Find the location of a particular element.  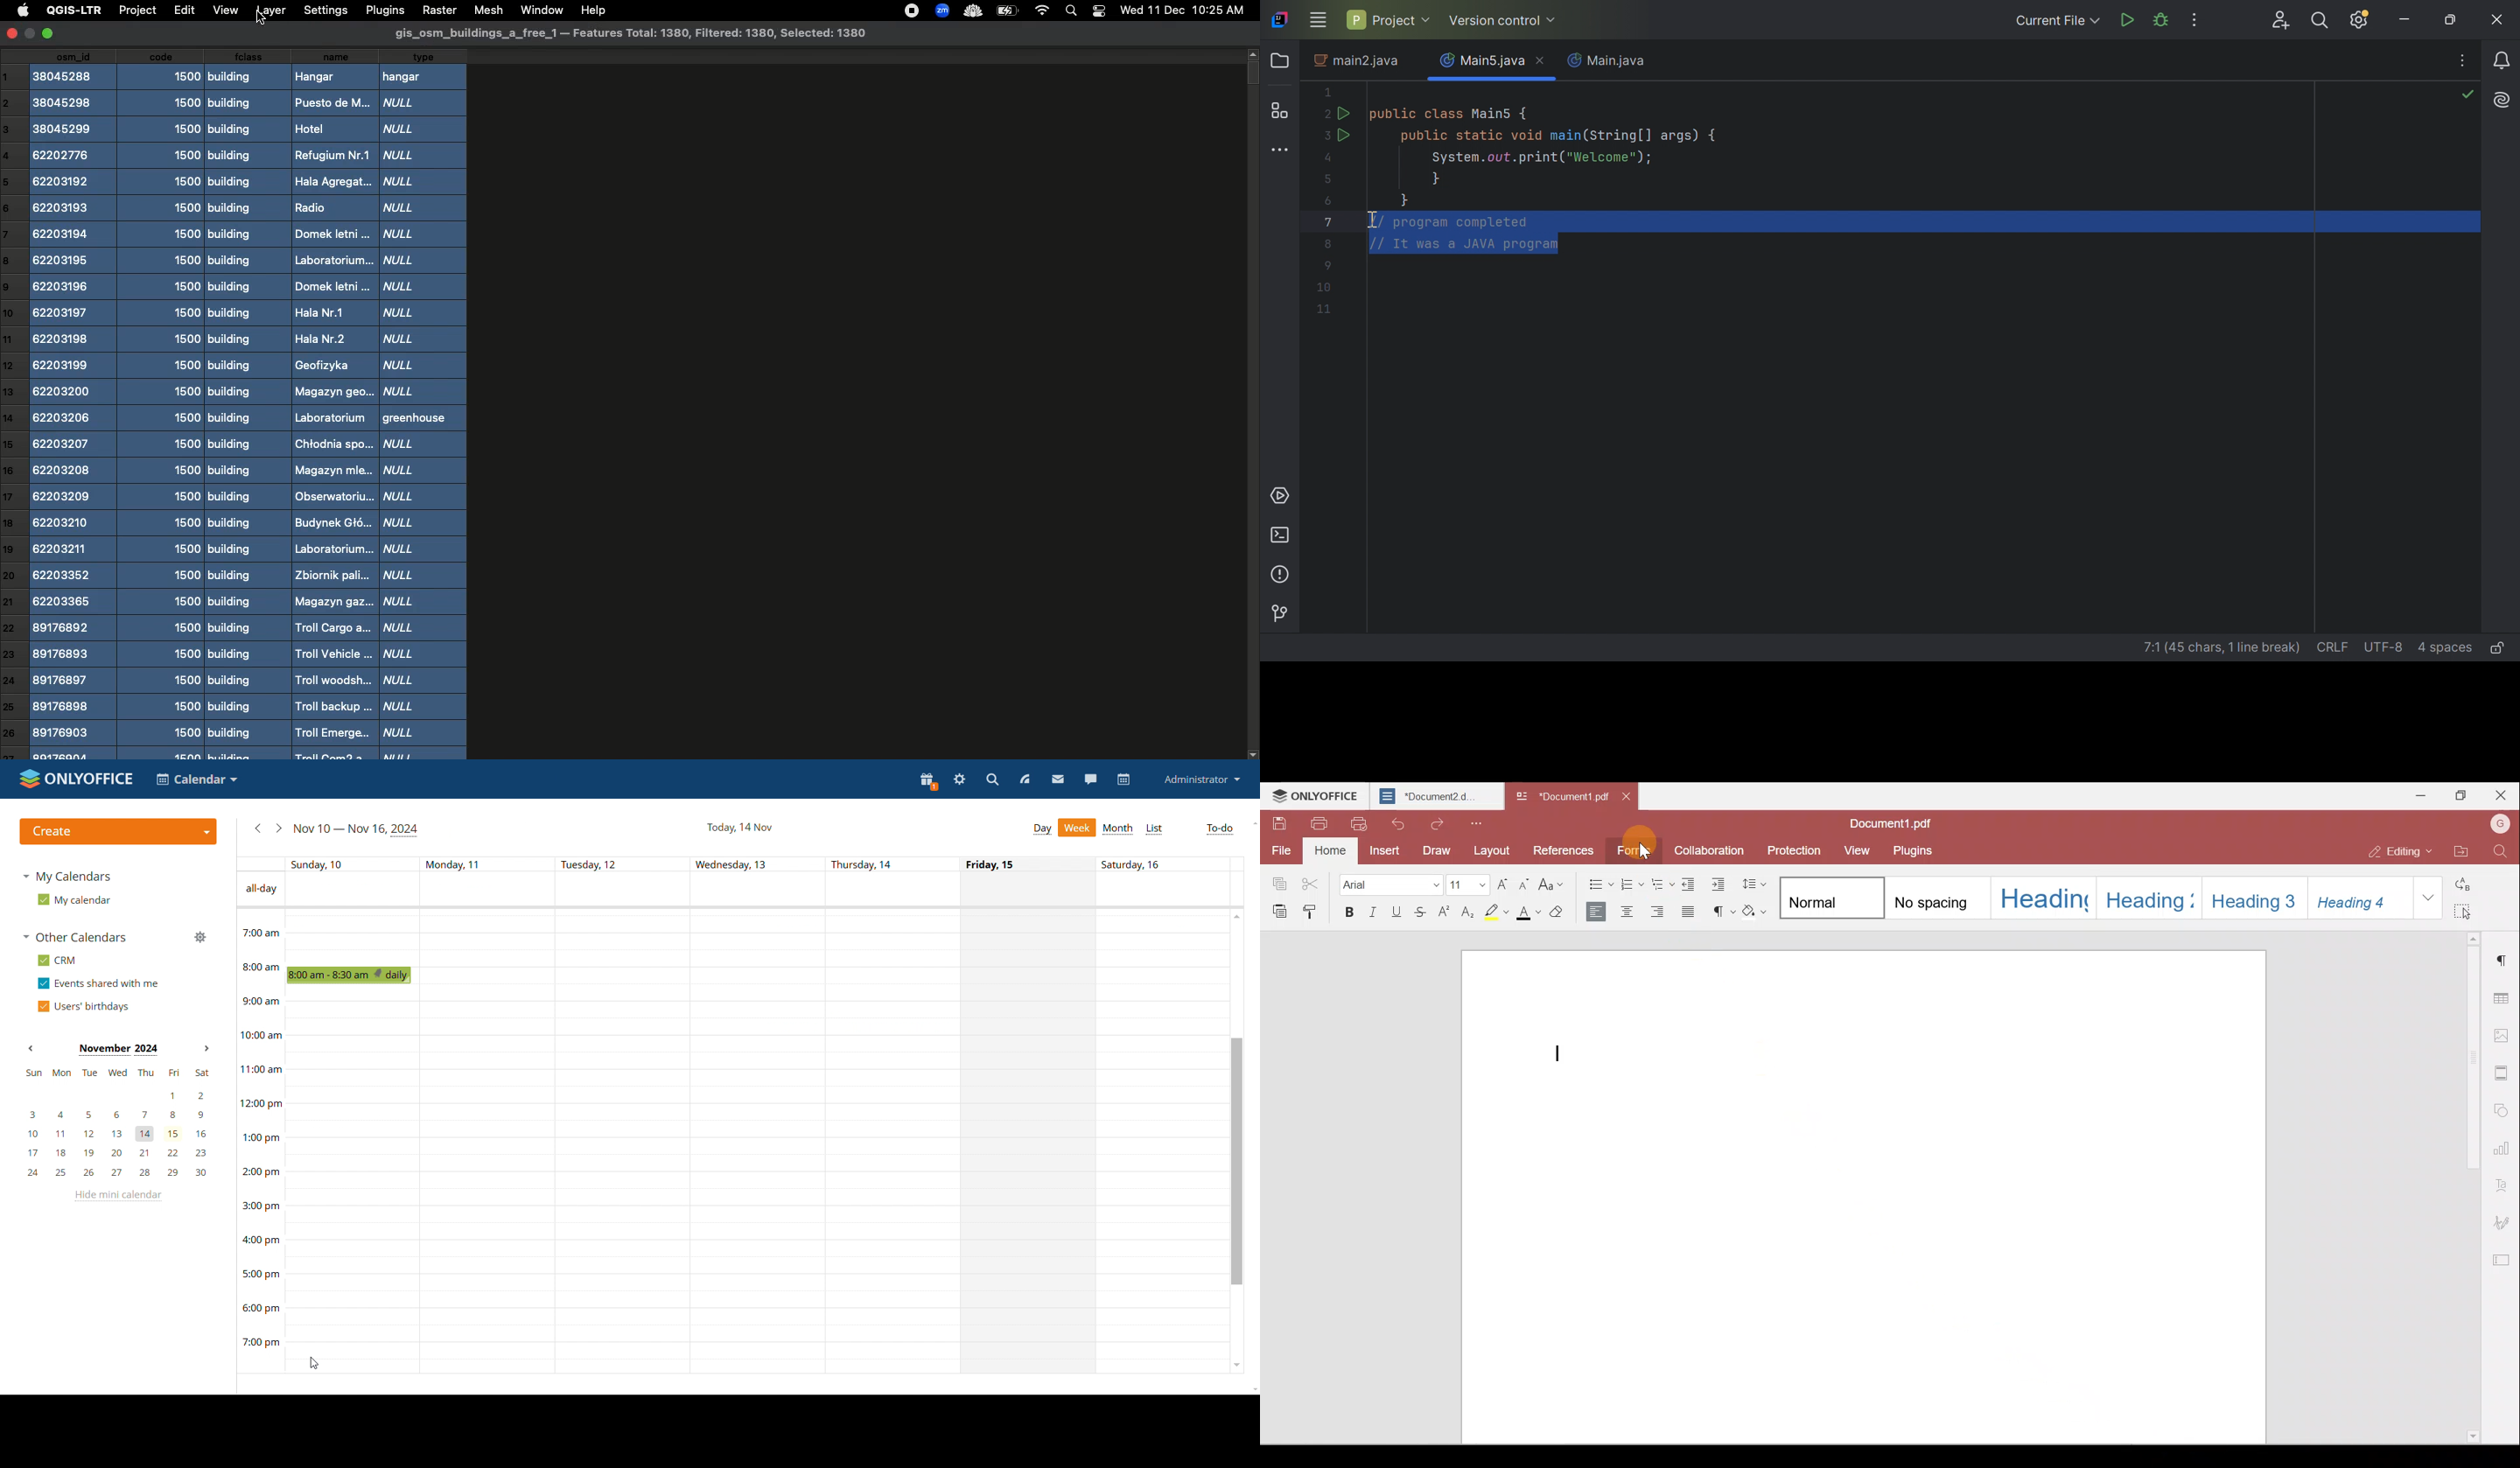

Increase indent is located at coordinates (1721, 882).